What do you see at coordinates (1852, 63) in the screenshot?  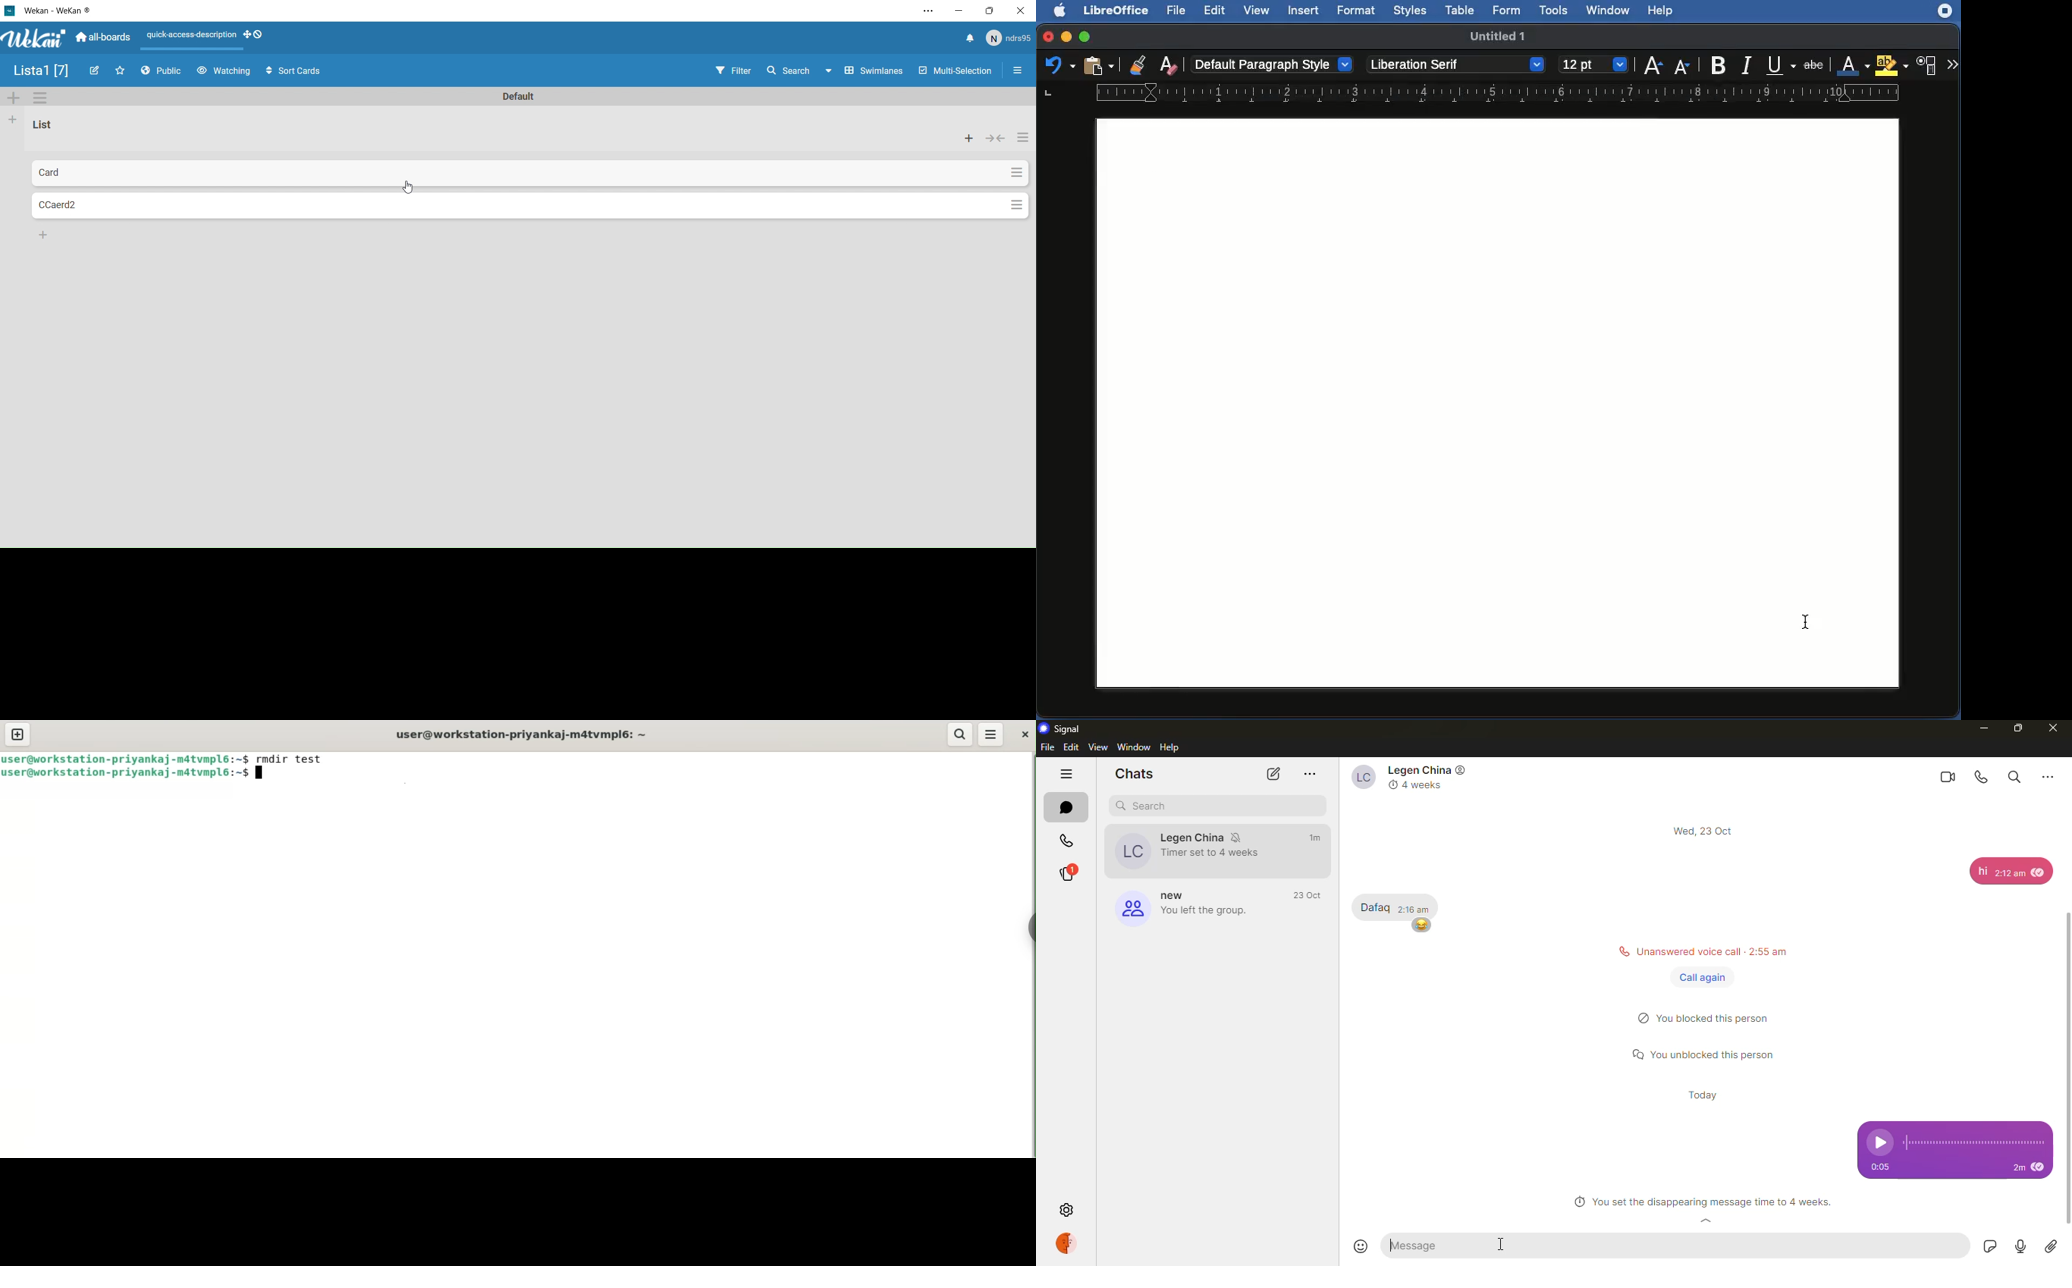 I see `Font color` at bounding box center [1852, 63].